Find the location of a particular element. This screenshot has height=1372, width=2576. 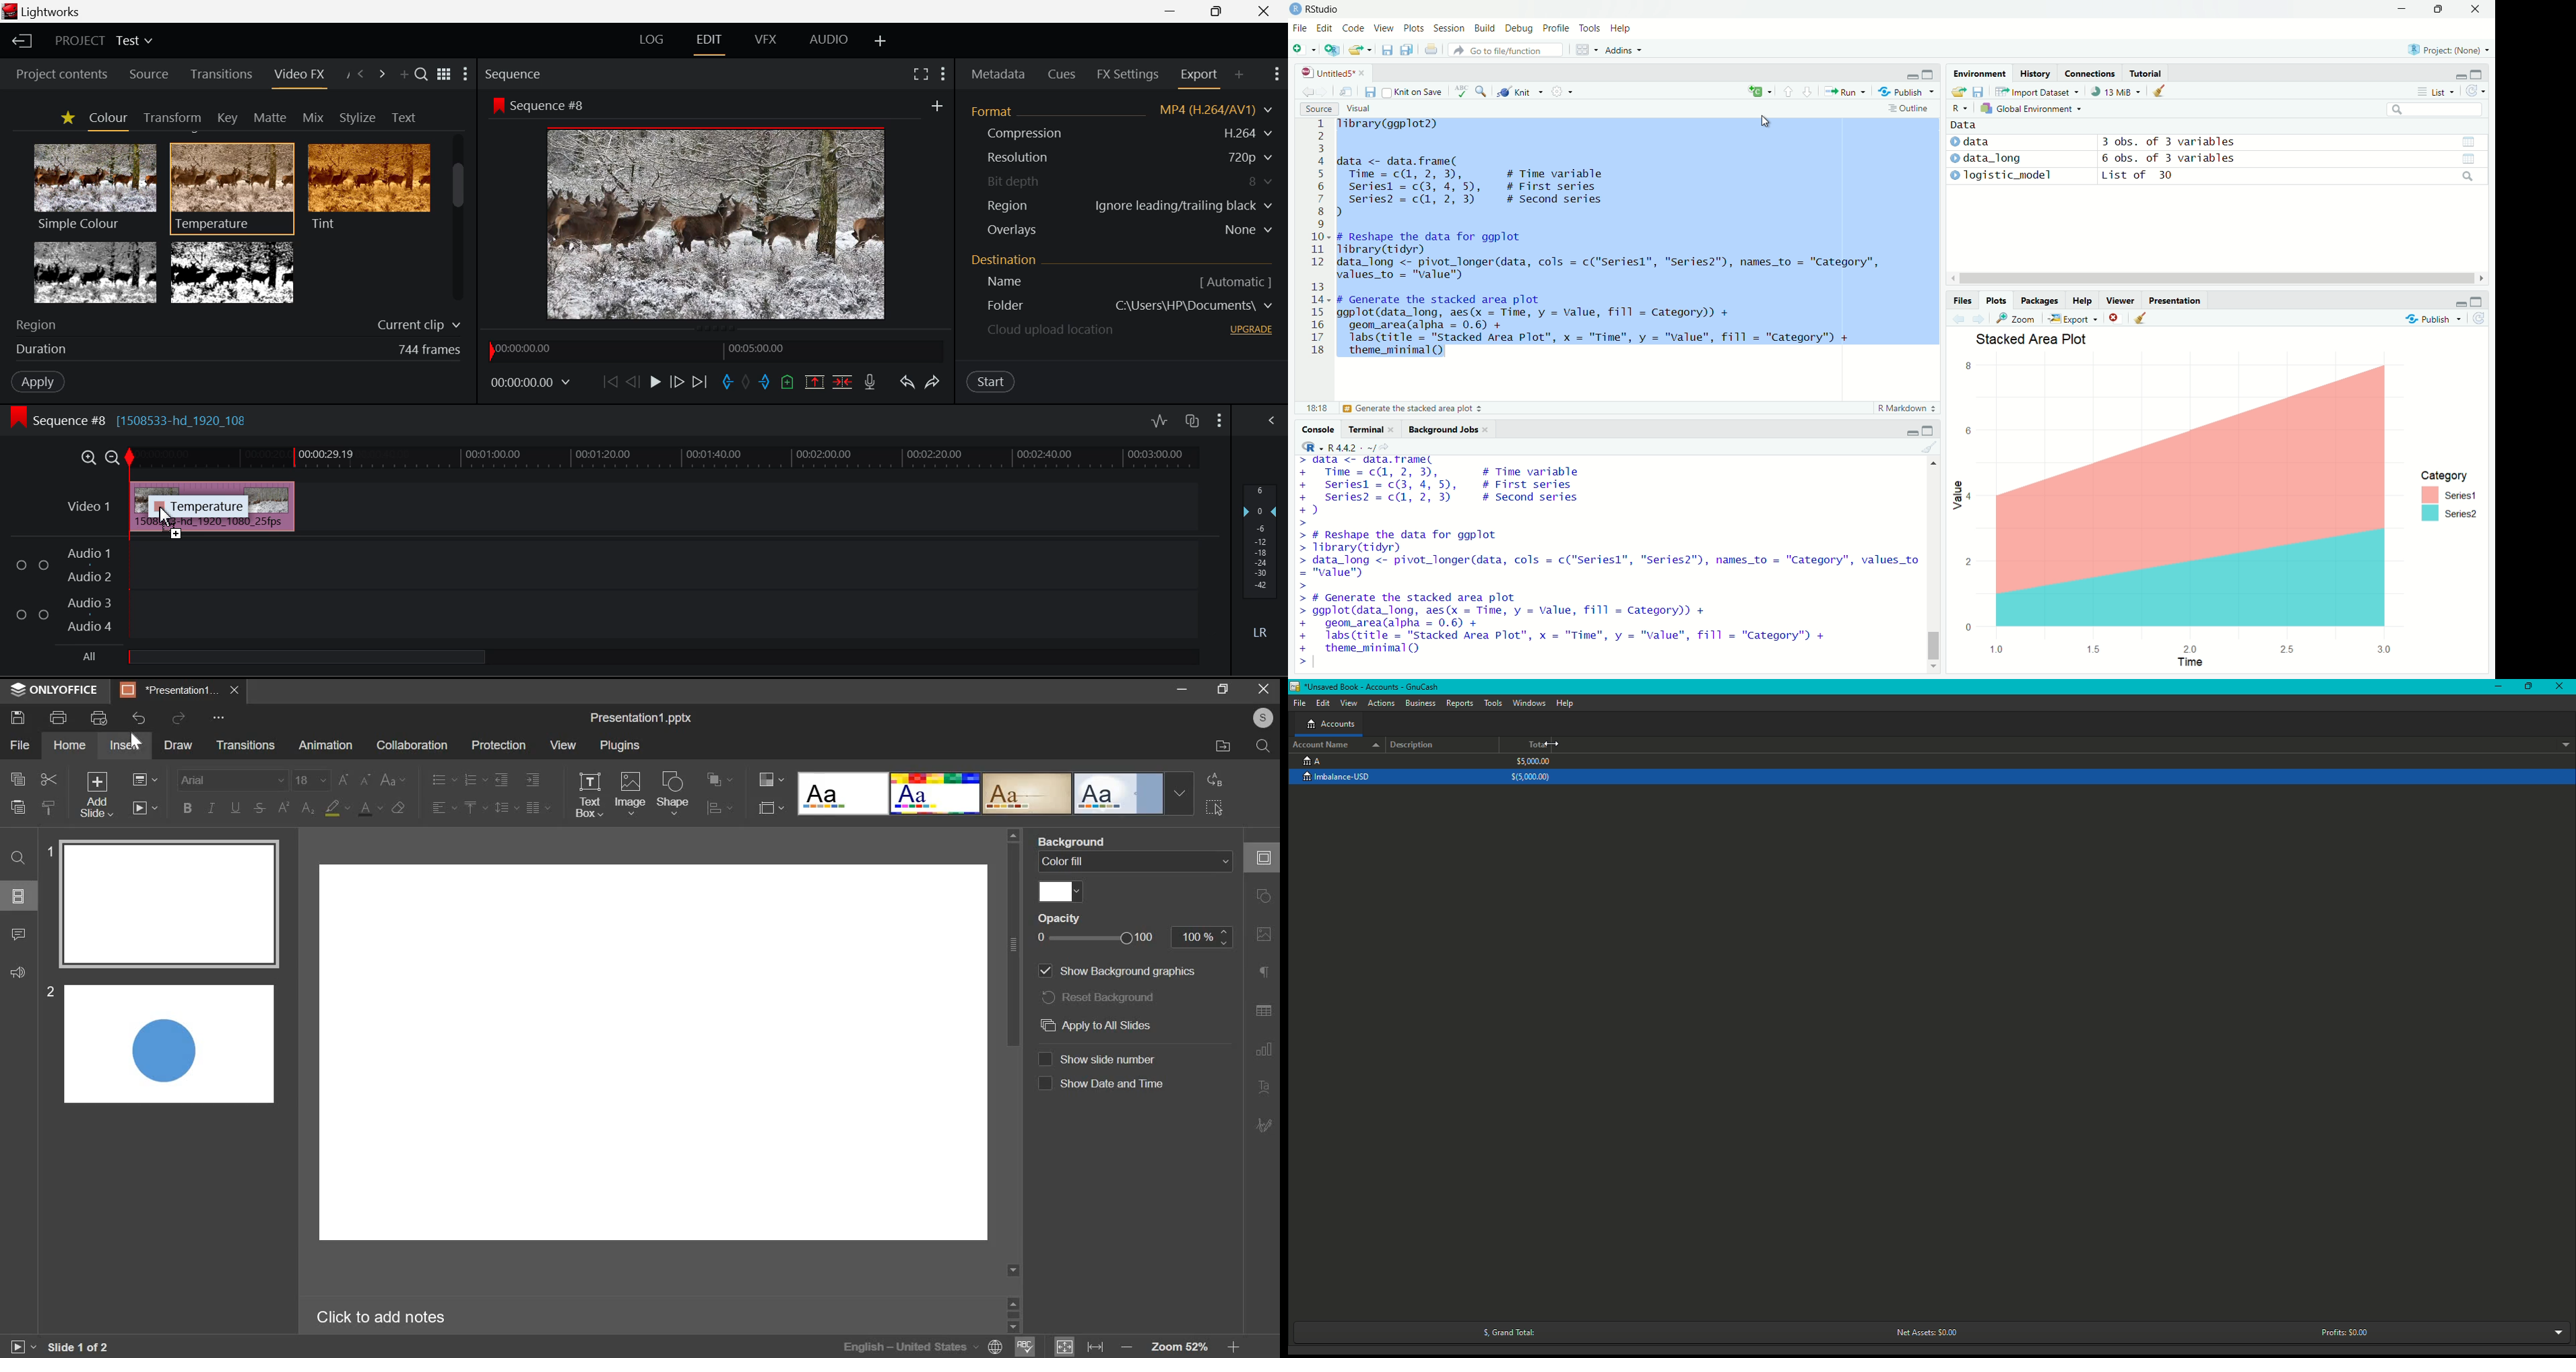

Apply is located at coordinates (31, 381).